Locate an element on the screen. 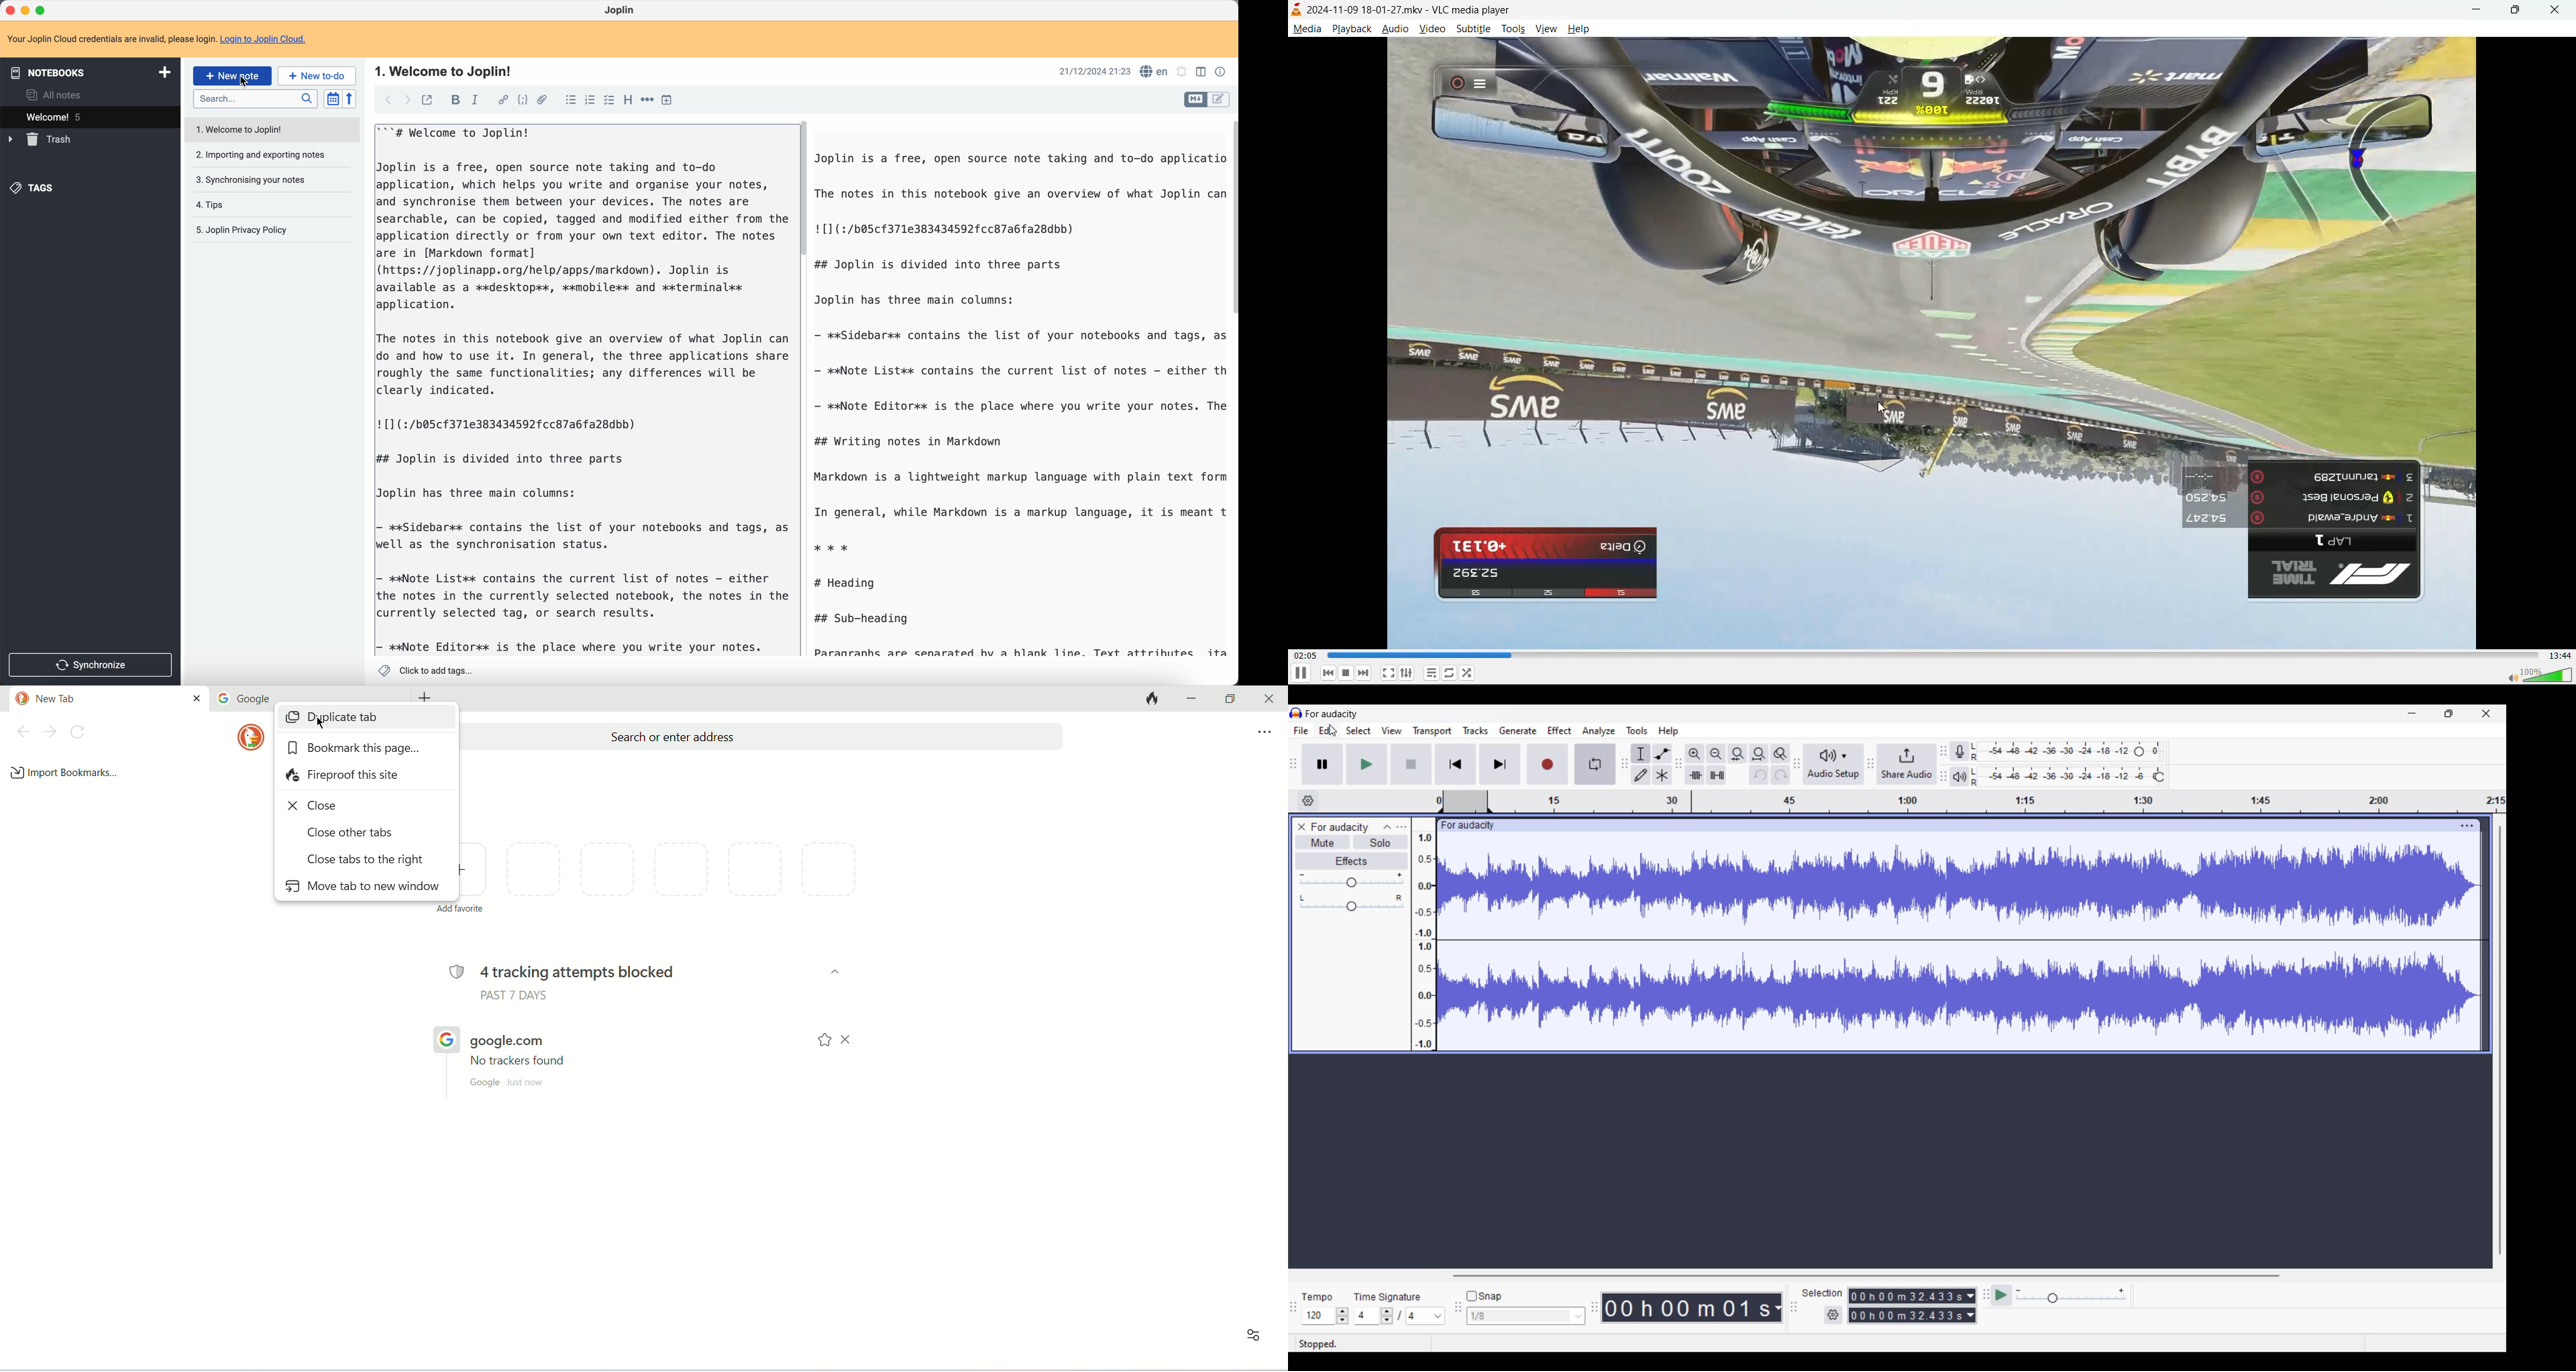 This screenshot has height=1372, width=2576. new to-do is located at coordinates (317, 75).